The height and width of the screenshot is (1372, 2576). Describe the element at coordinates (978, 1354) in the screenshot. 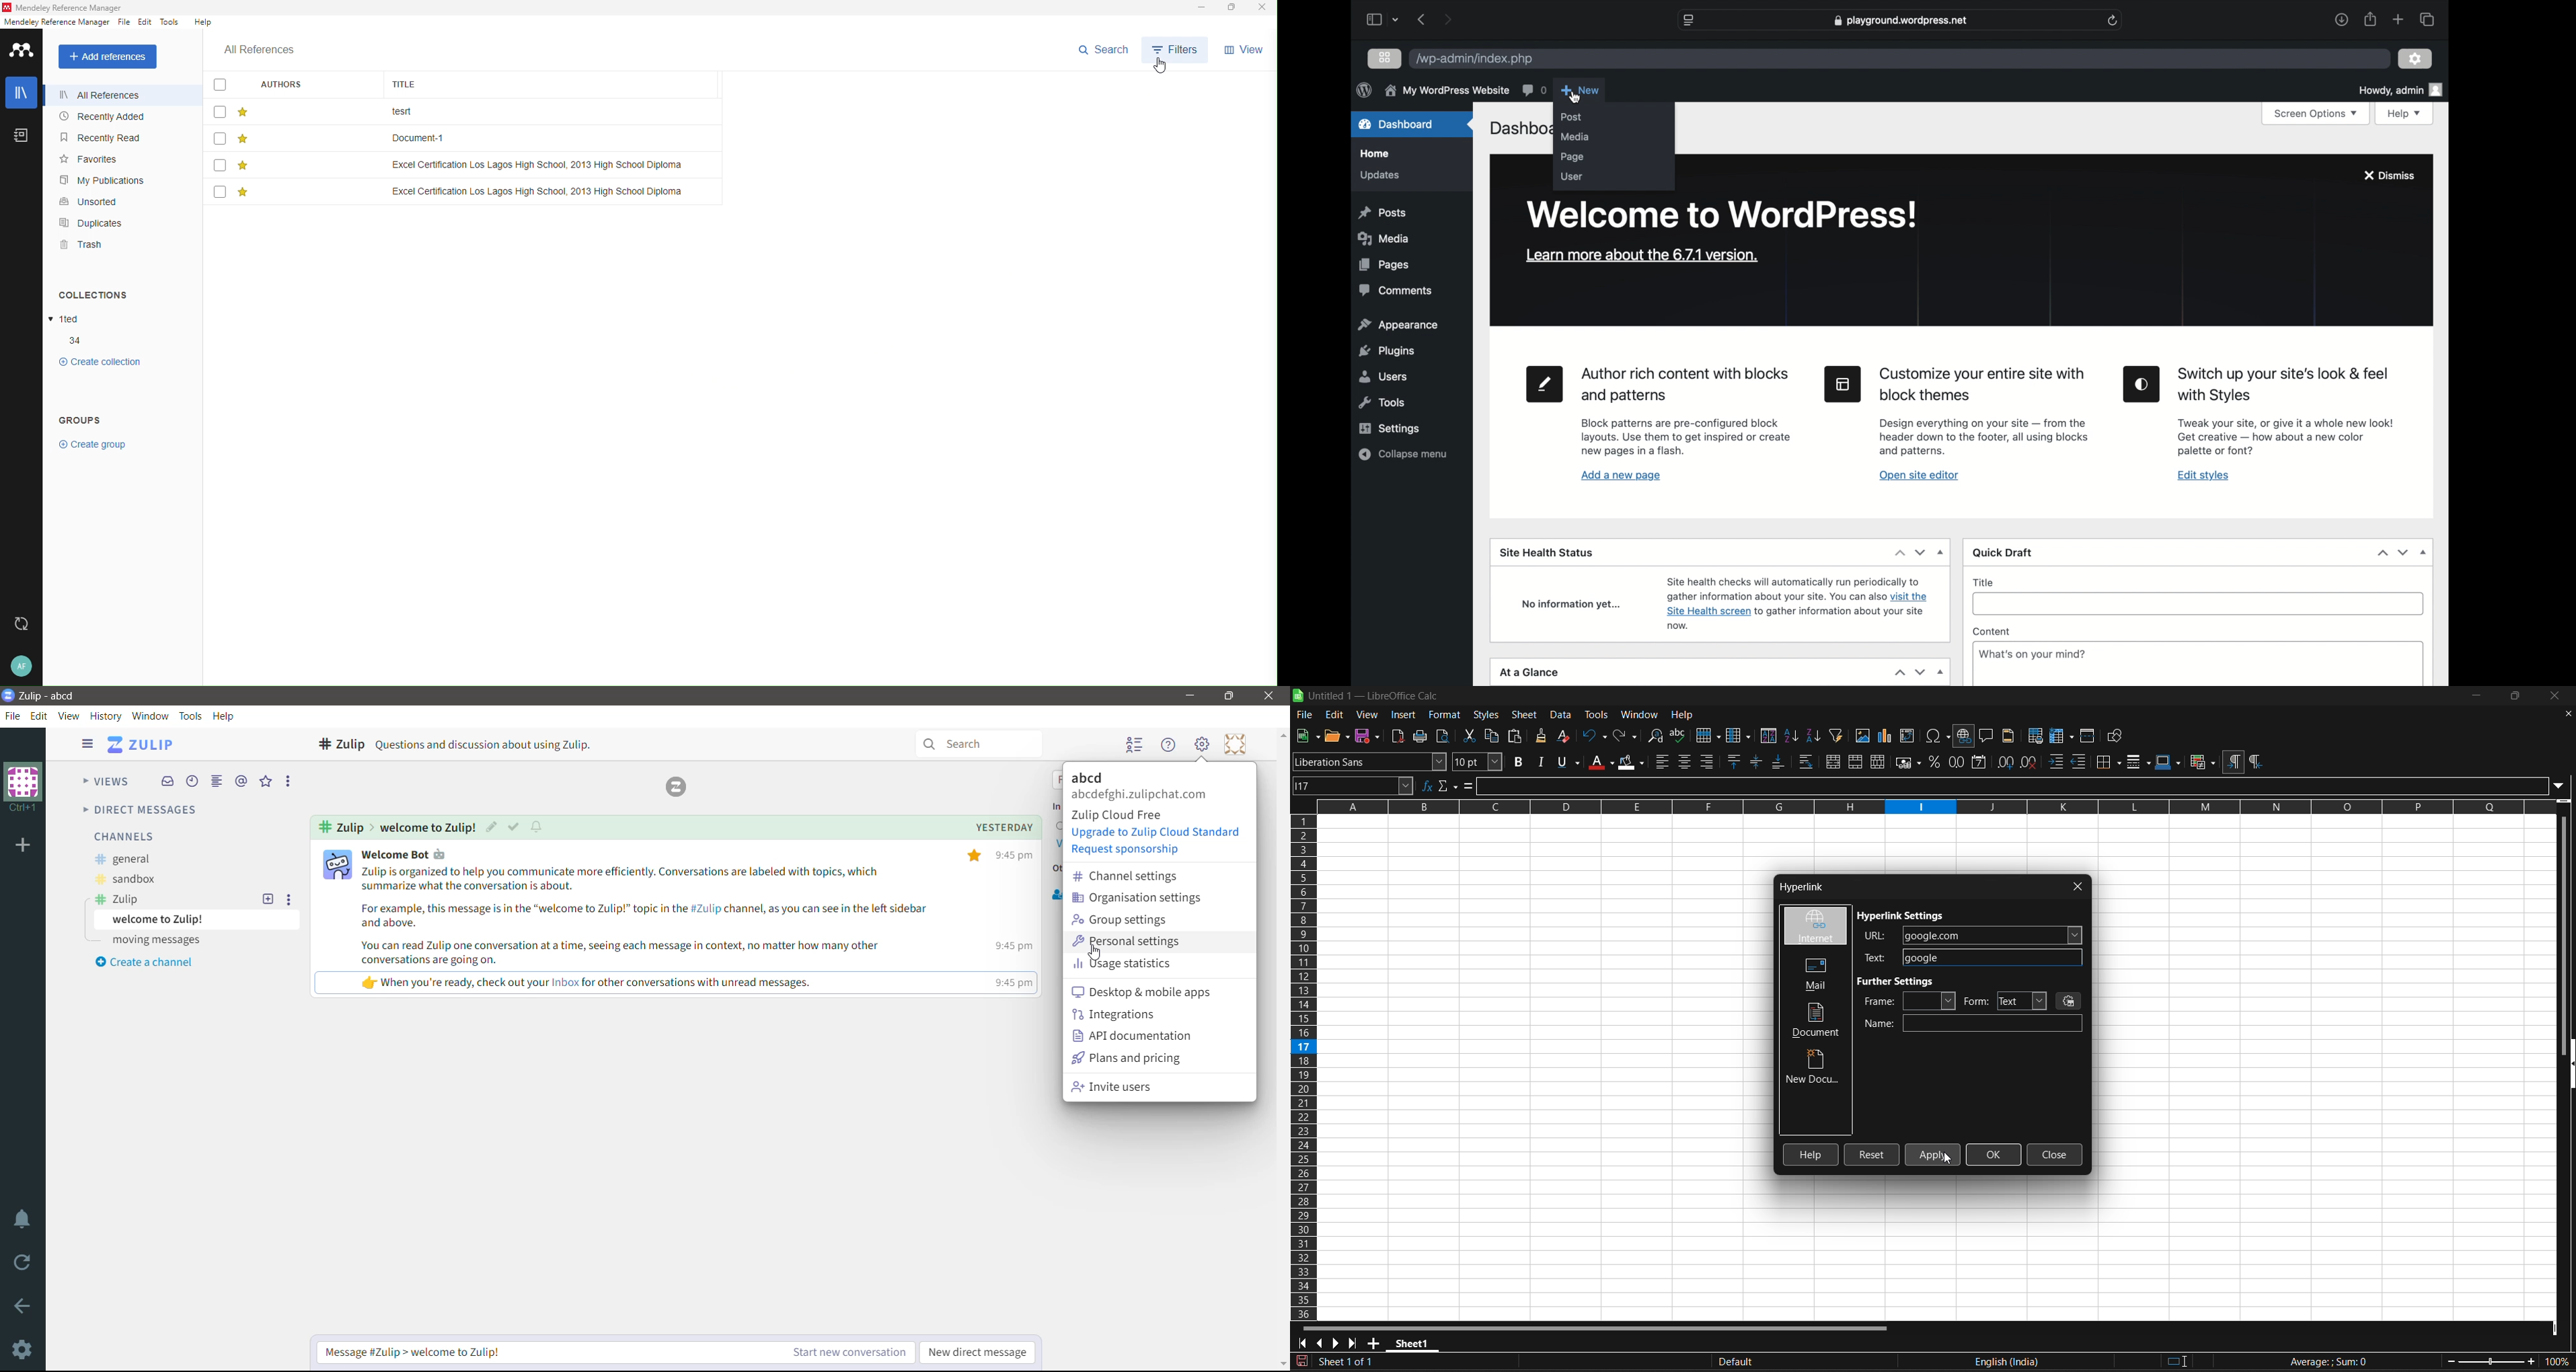

I see `New direct message` at that location.